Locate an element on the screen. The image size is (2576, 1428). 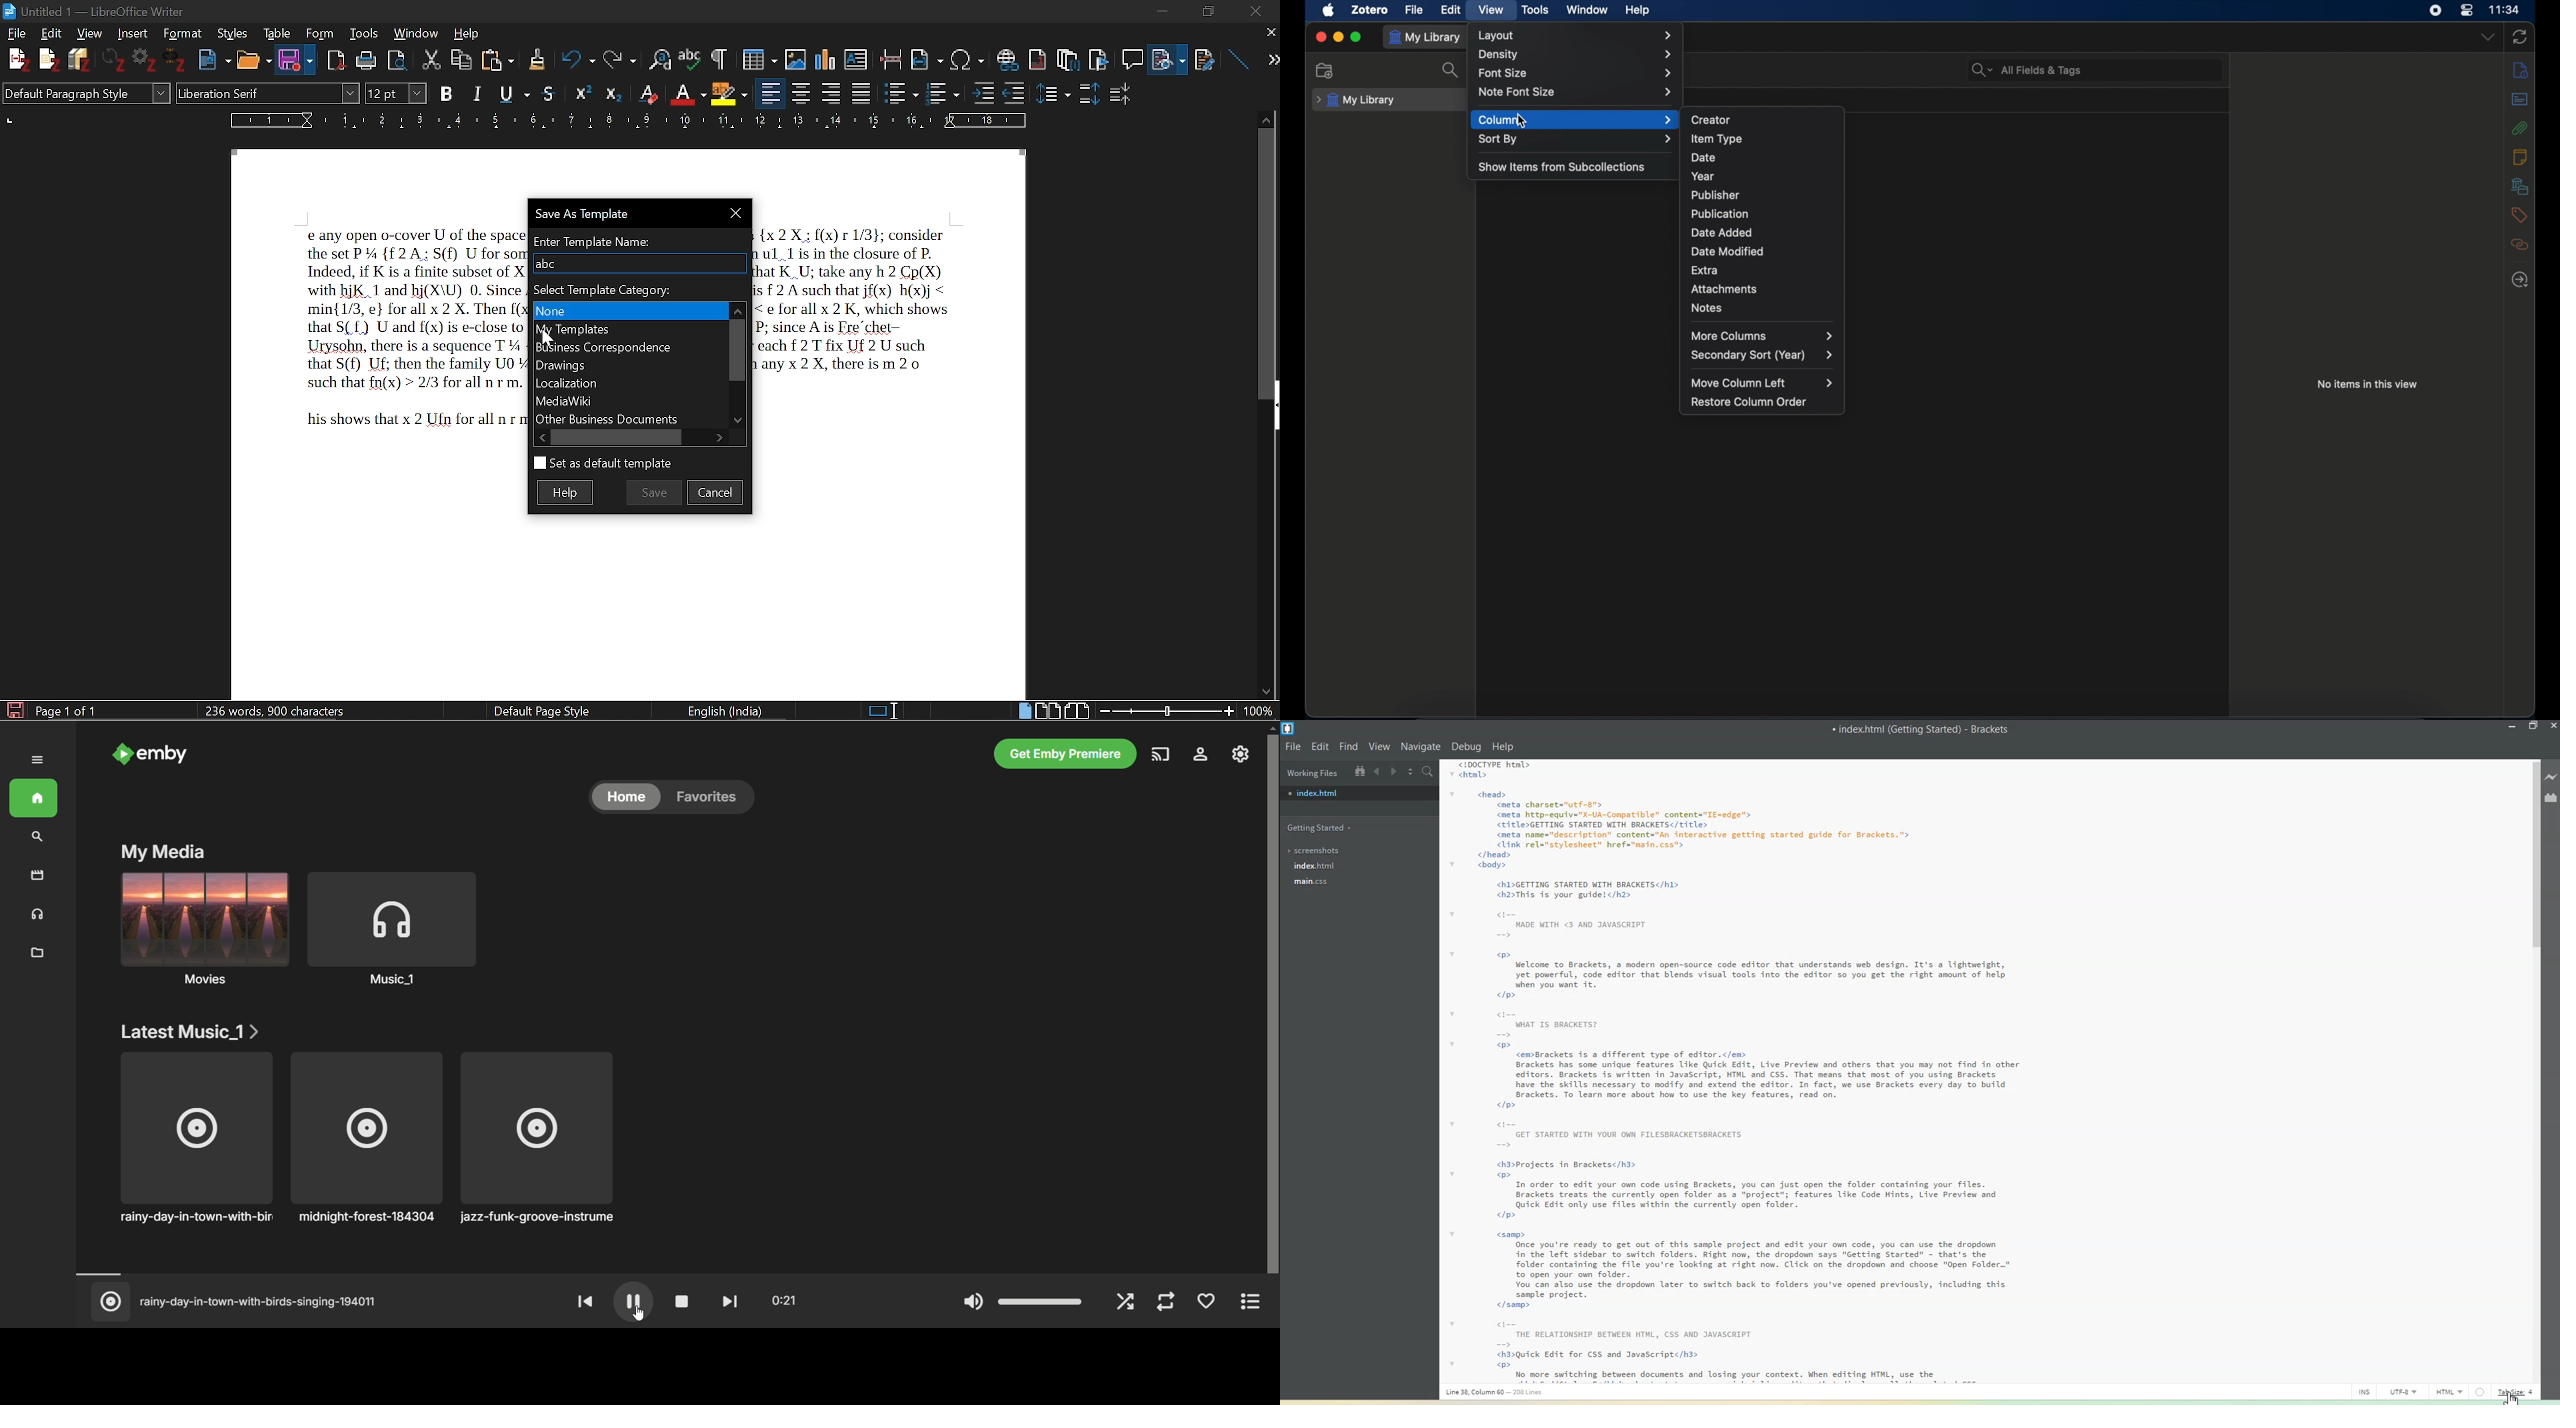
apple is located at coordinates (1329, 11).